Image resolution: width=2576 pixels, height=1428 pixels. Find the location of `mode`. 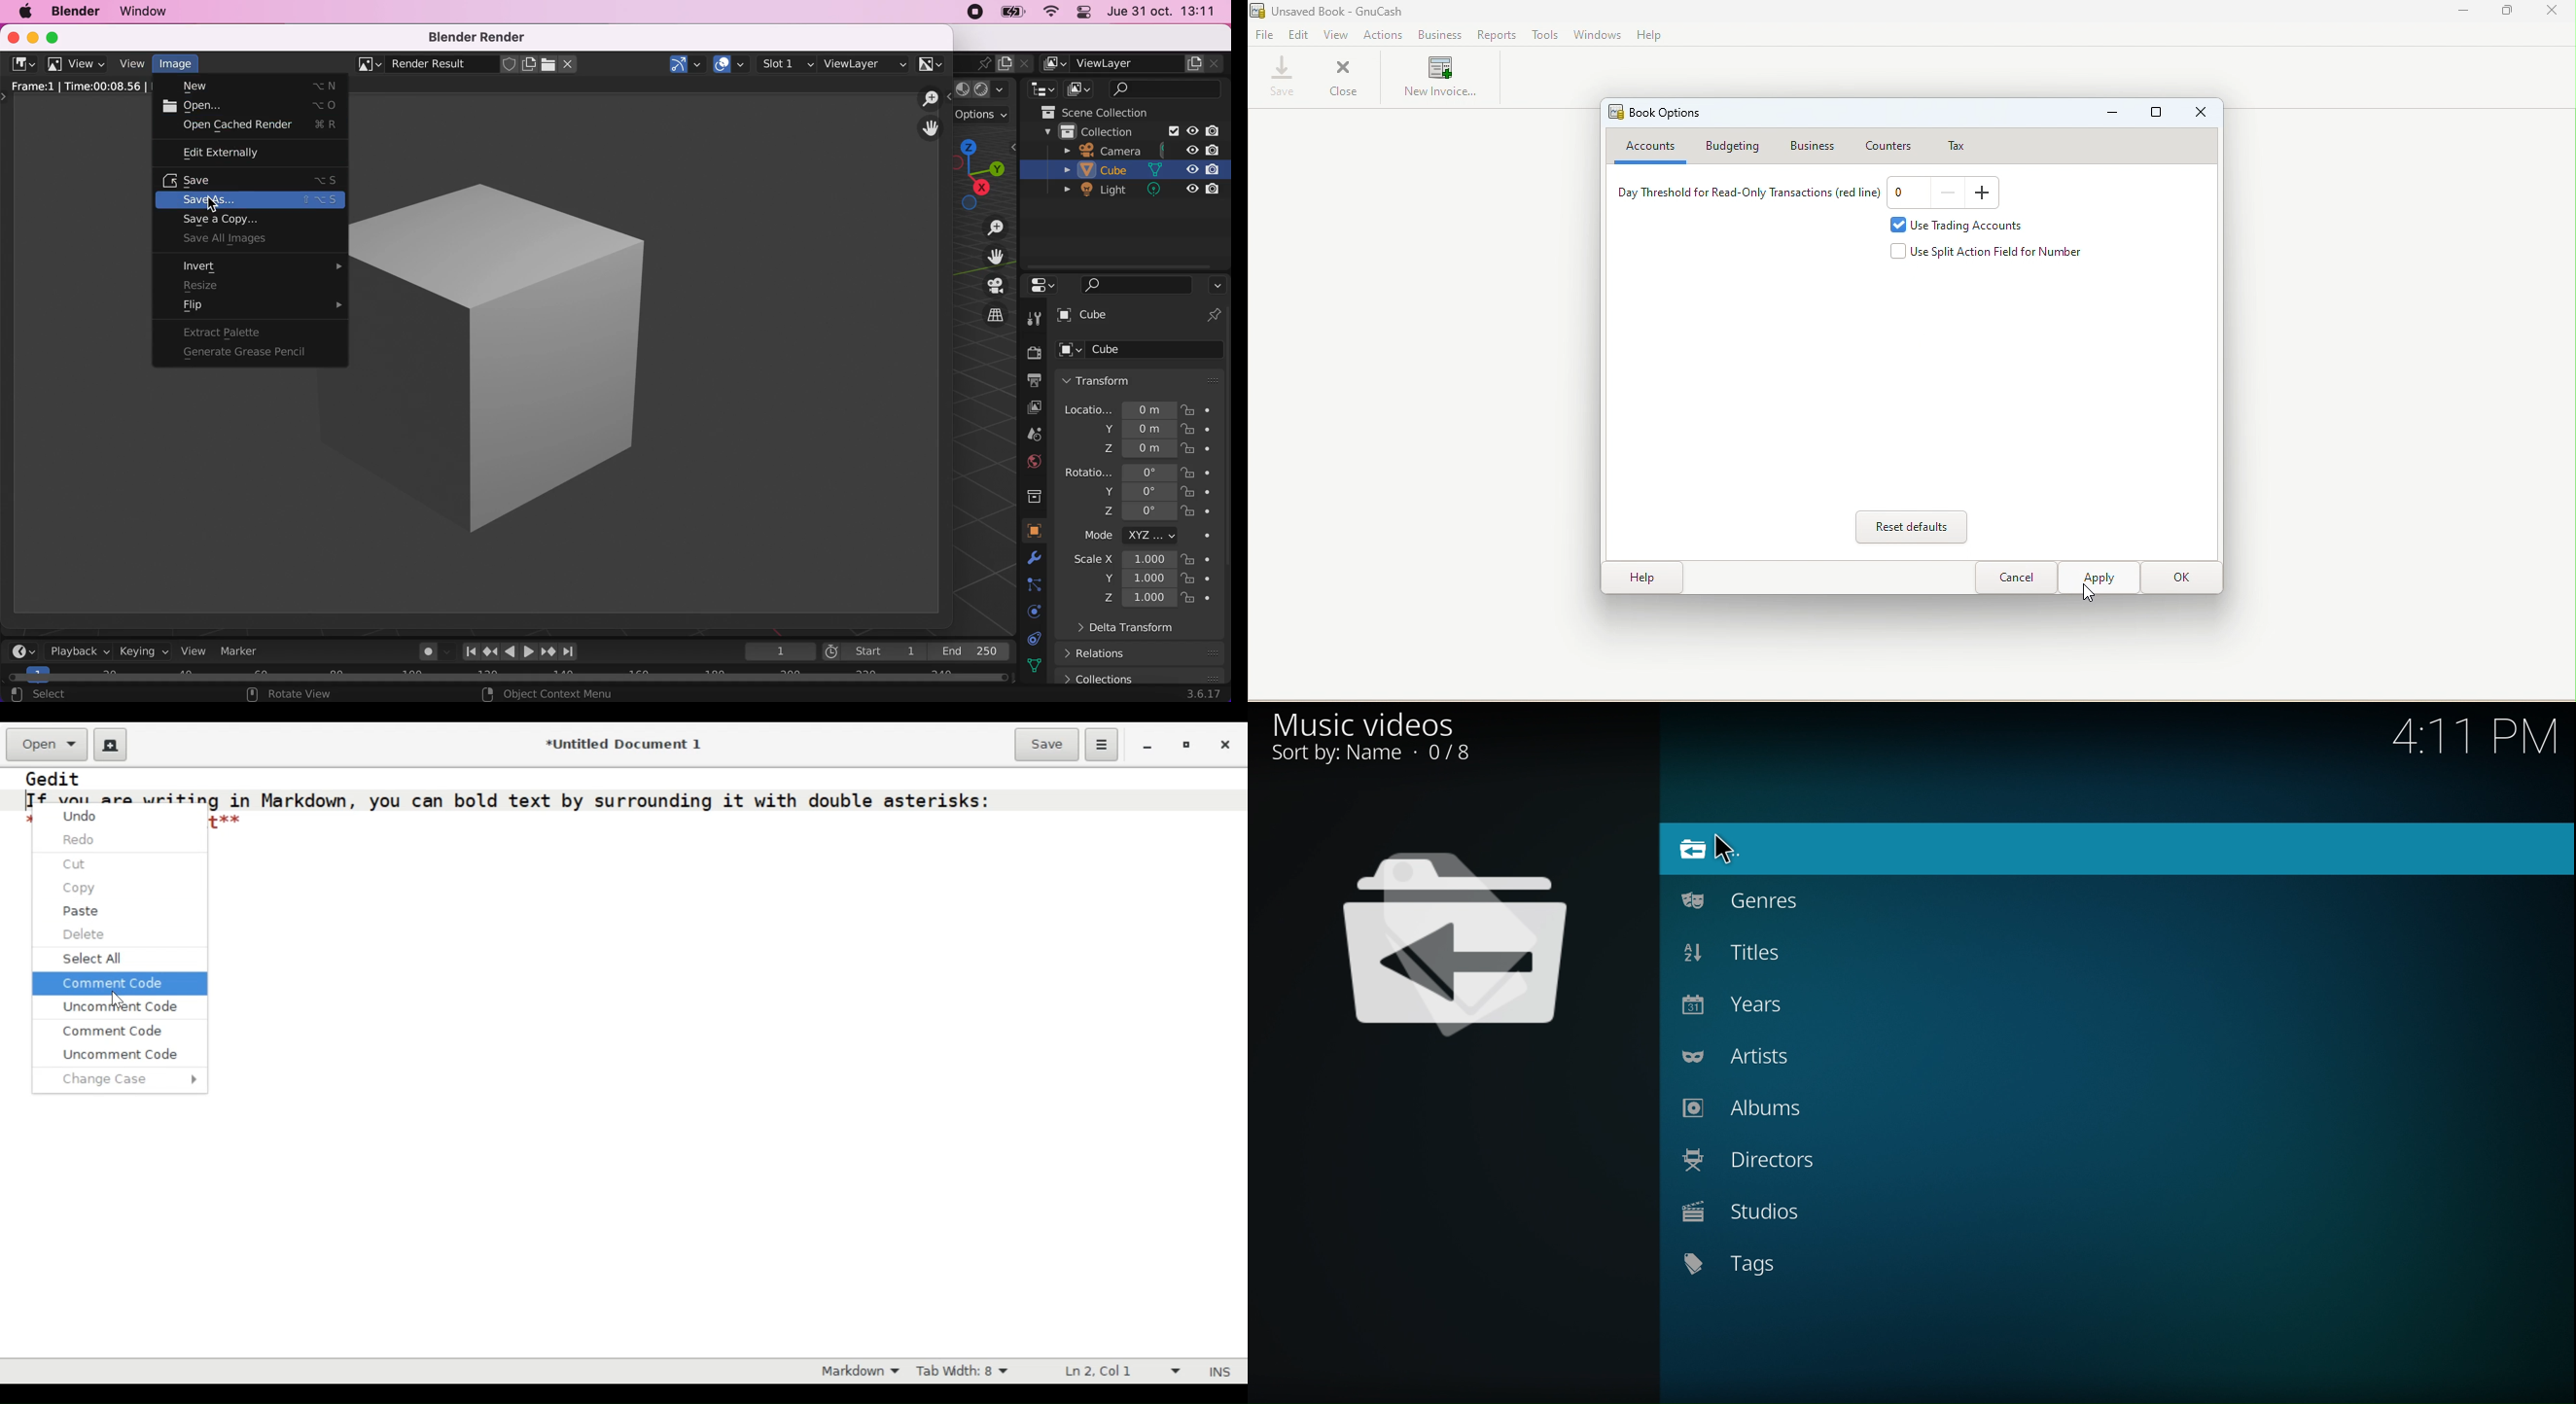

mode is located at coordinates (1129, 537).